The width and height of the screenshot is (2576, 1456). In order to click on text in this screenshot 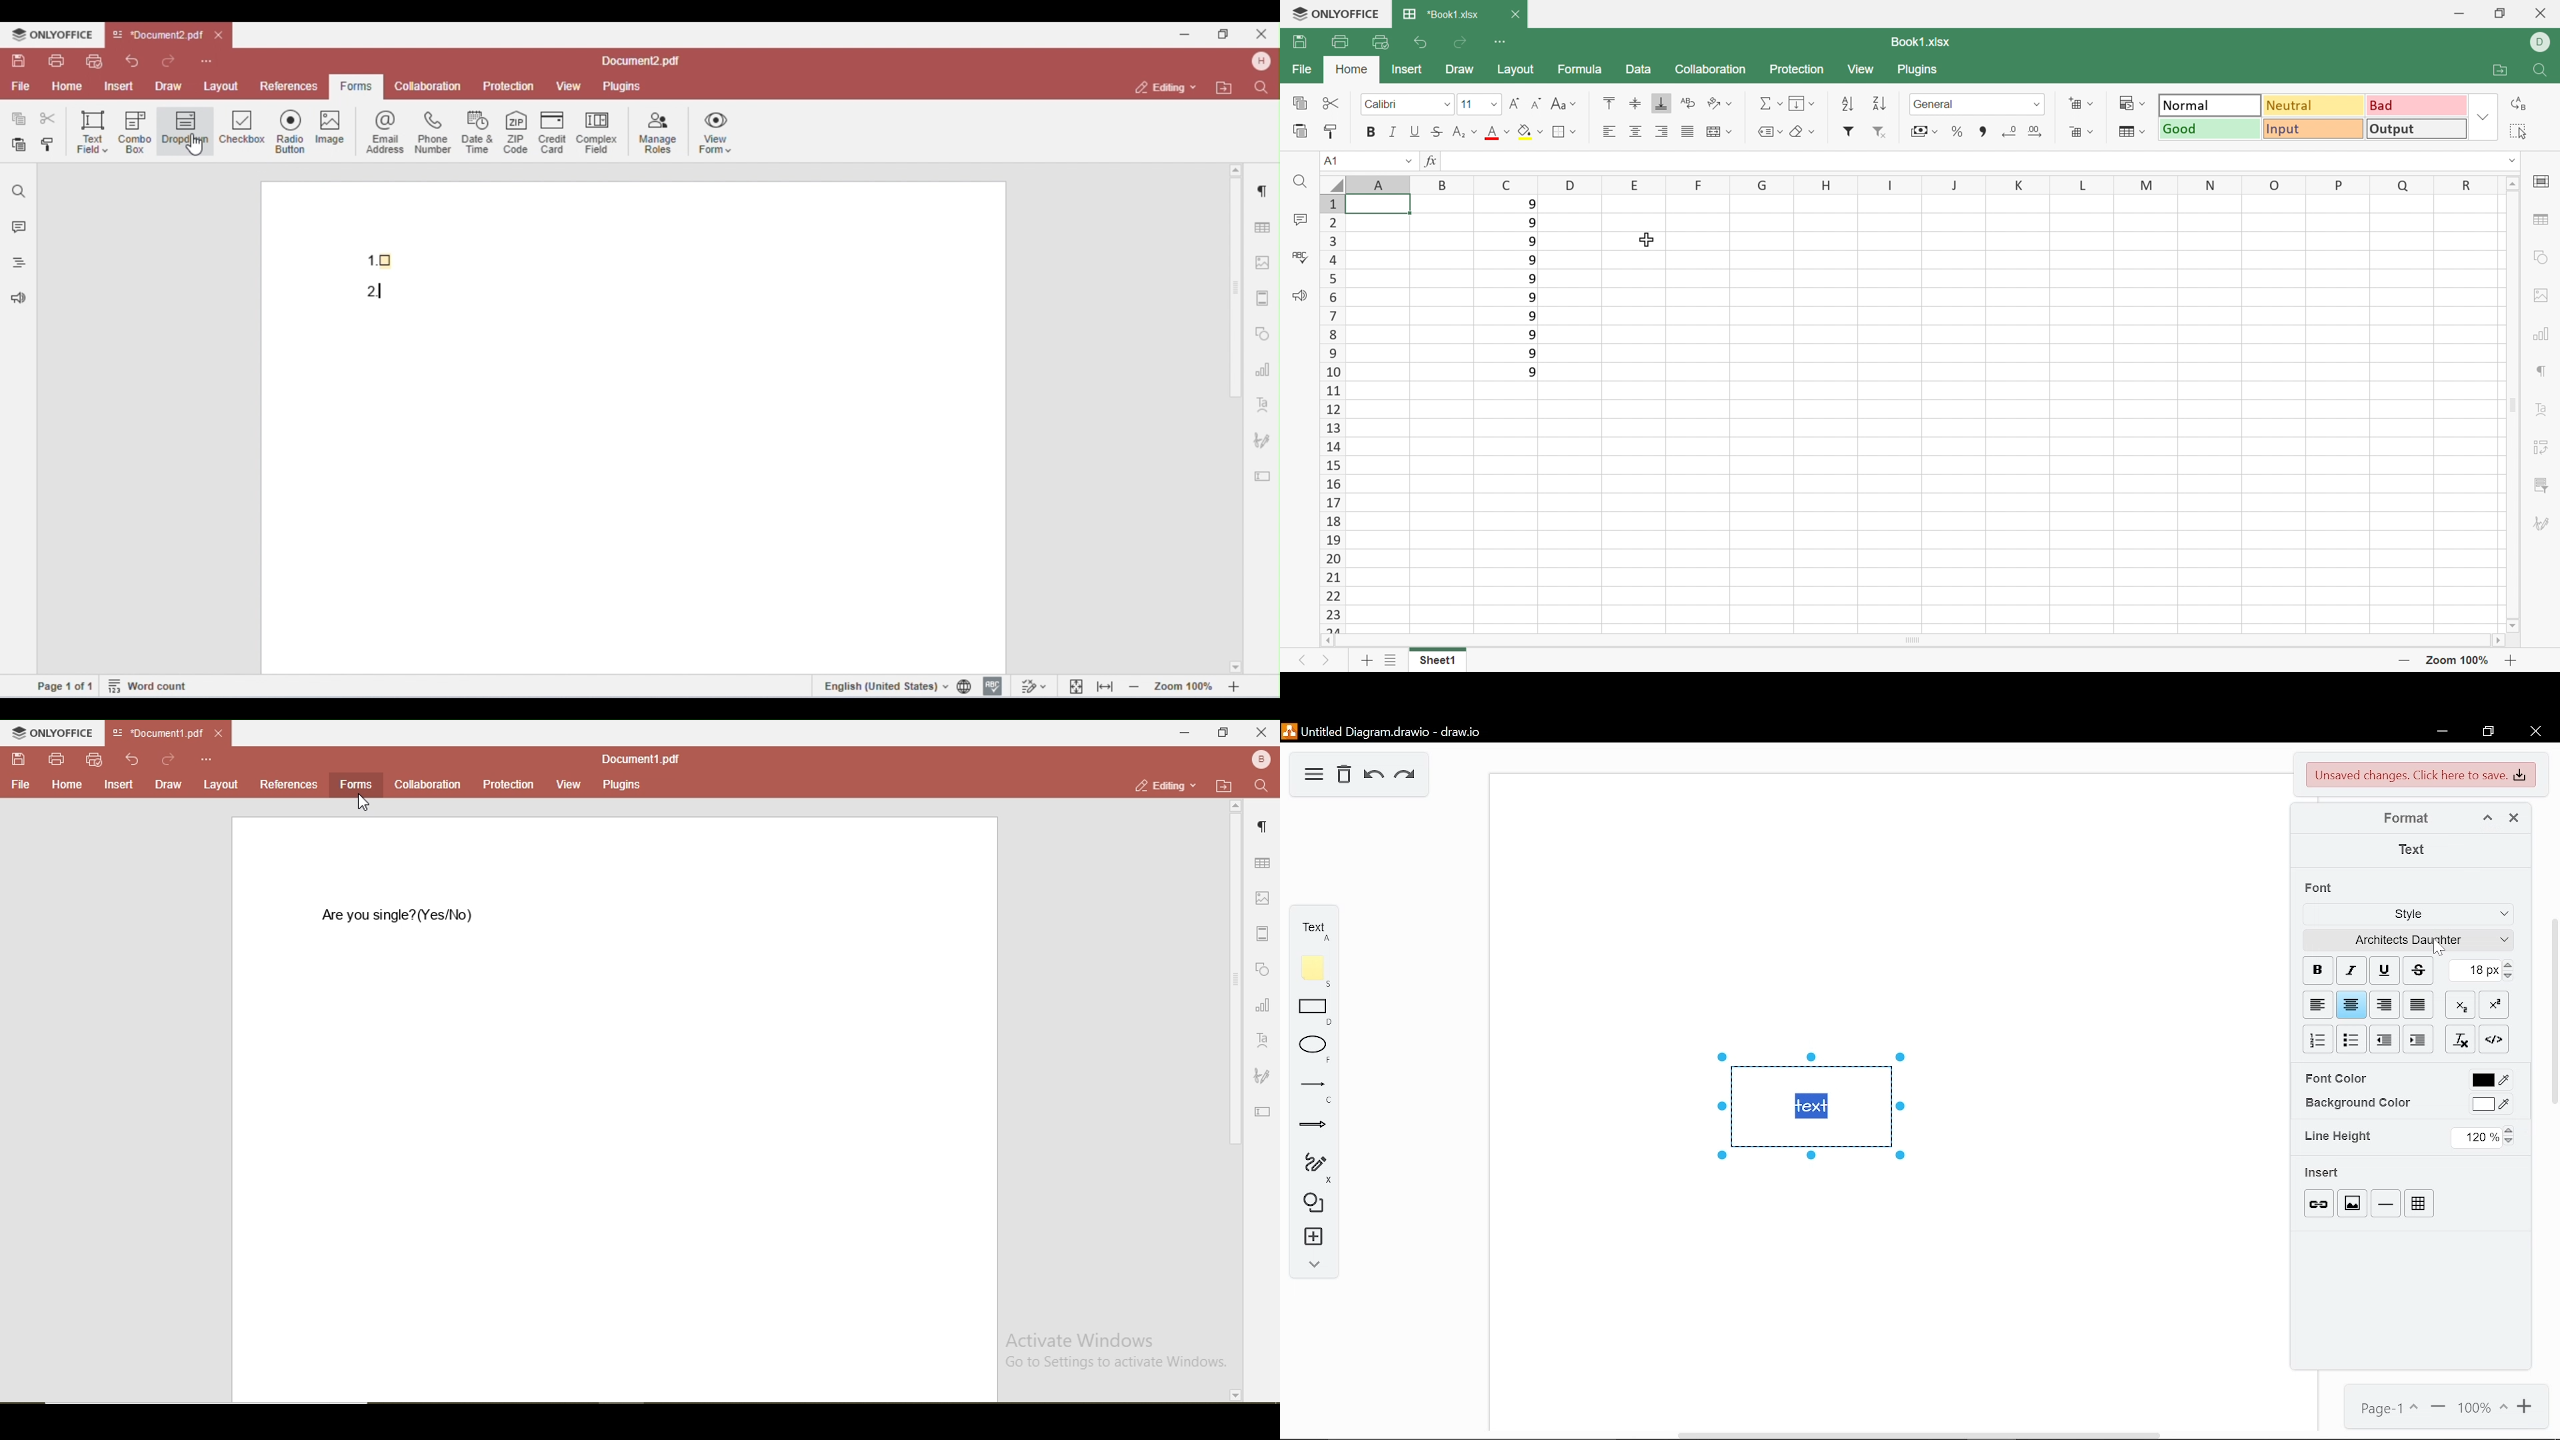, I will do `click(1312, 927)`.